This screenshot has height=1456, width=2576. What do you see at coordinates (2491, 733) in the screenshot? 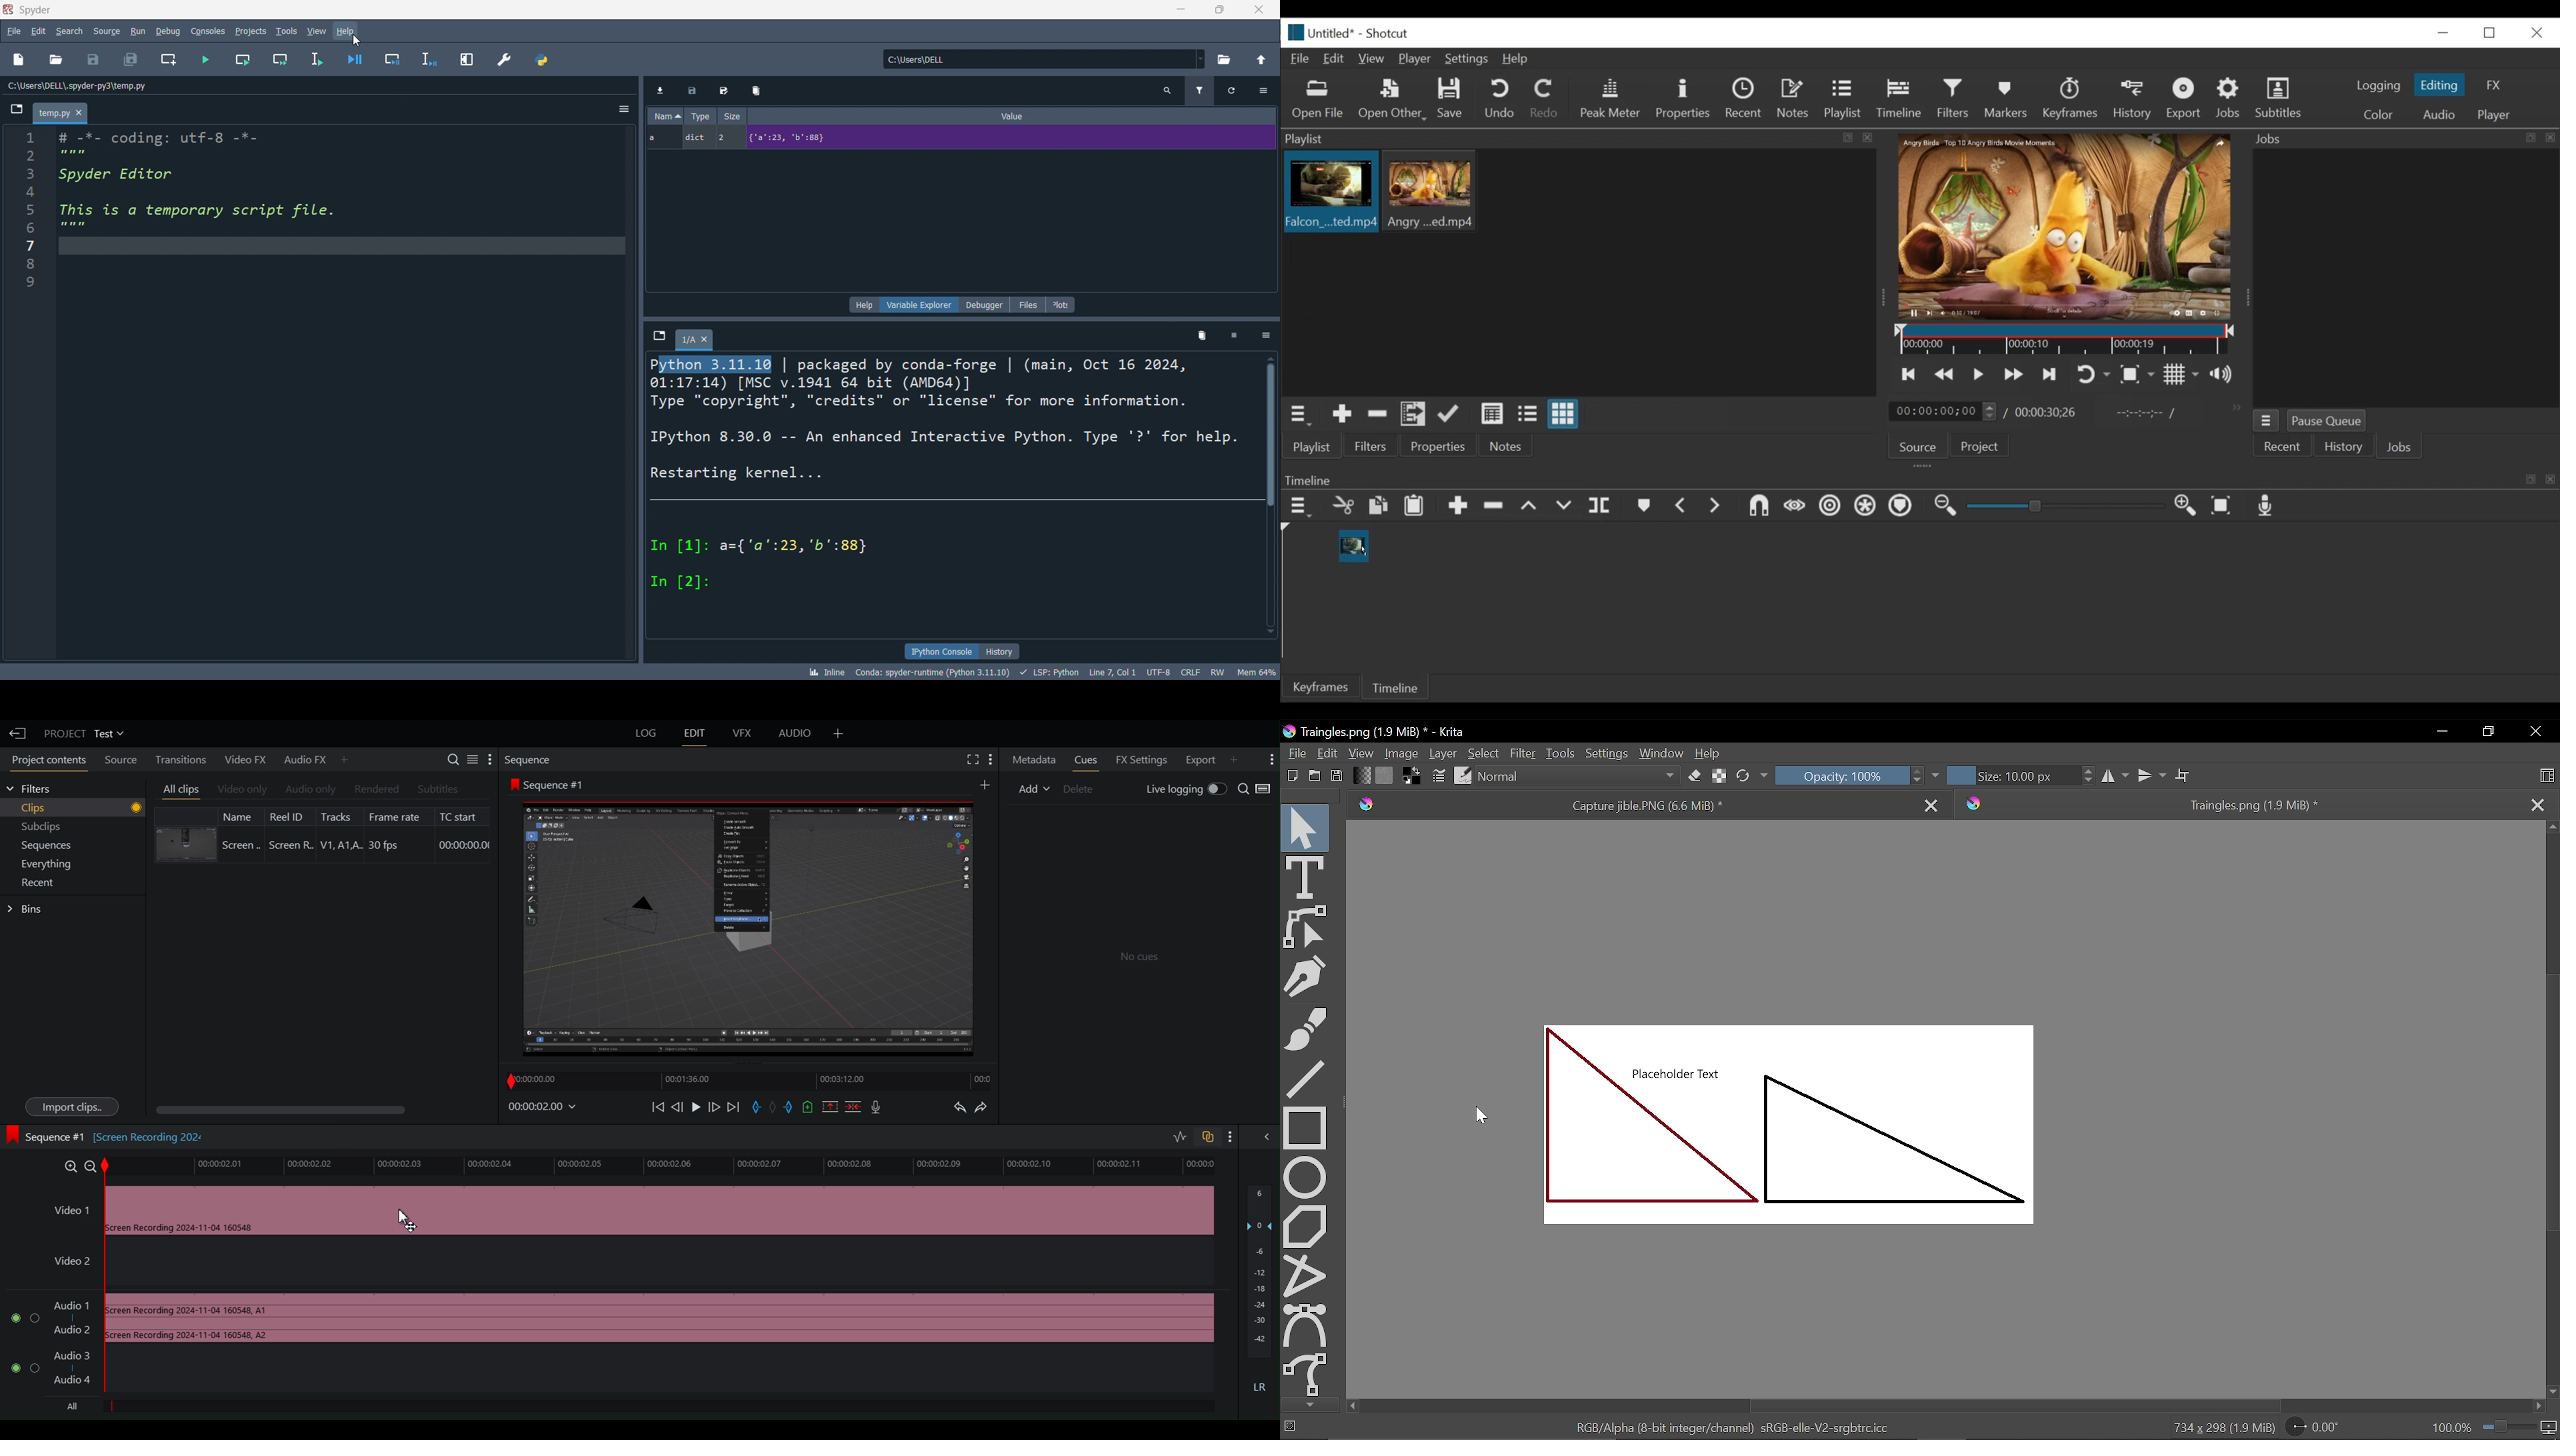
I see `Restore down` at bounding box center [2491, 733].